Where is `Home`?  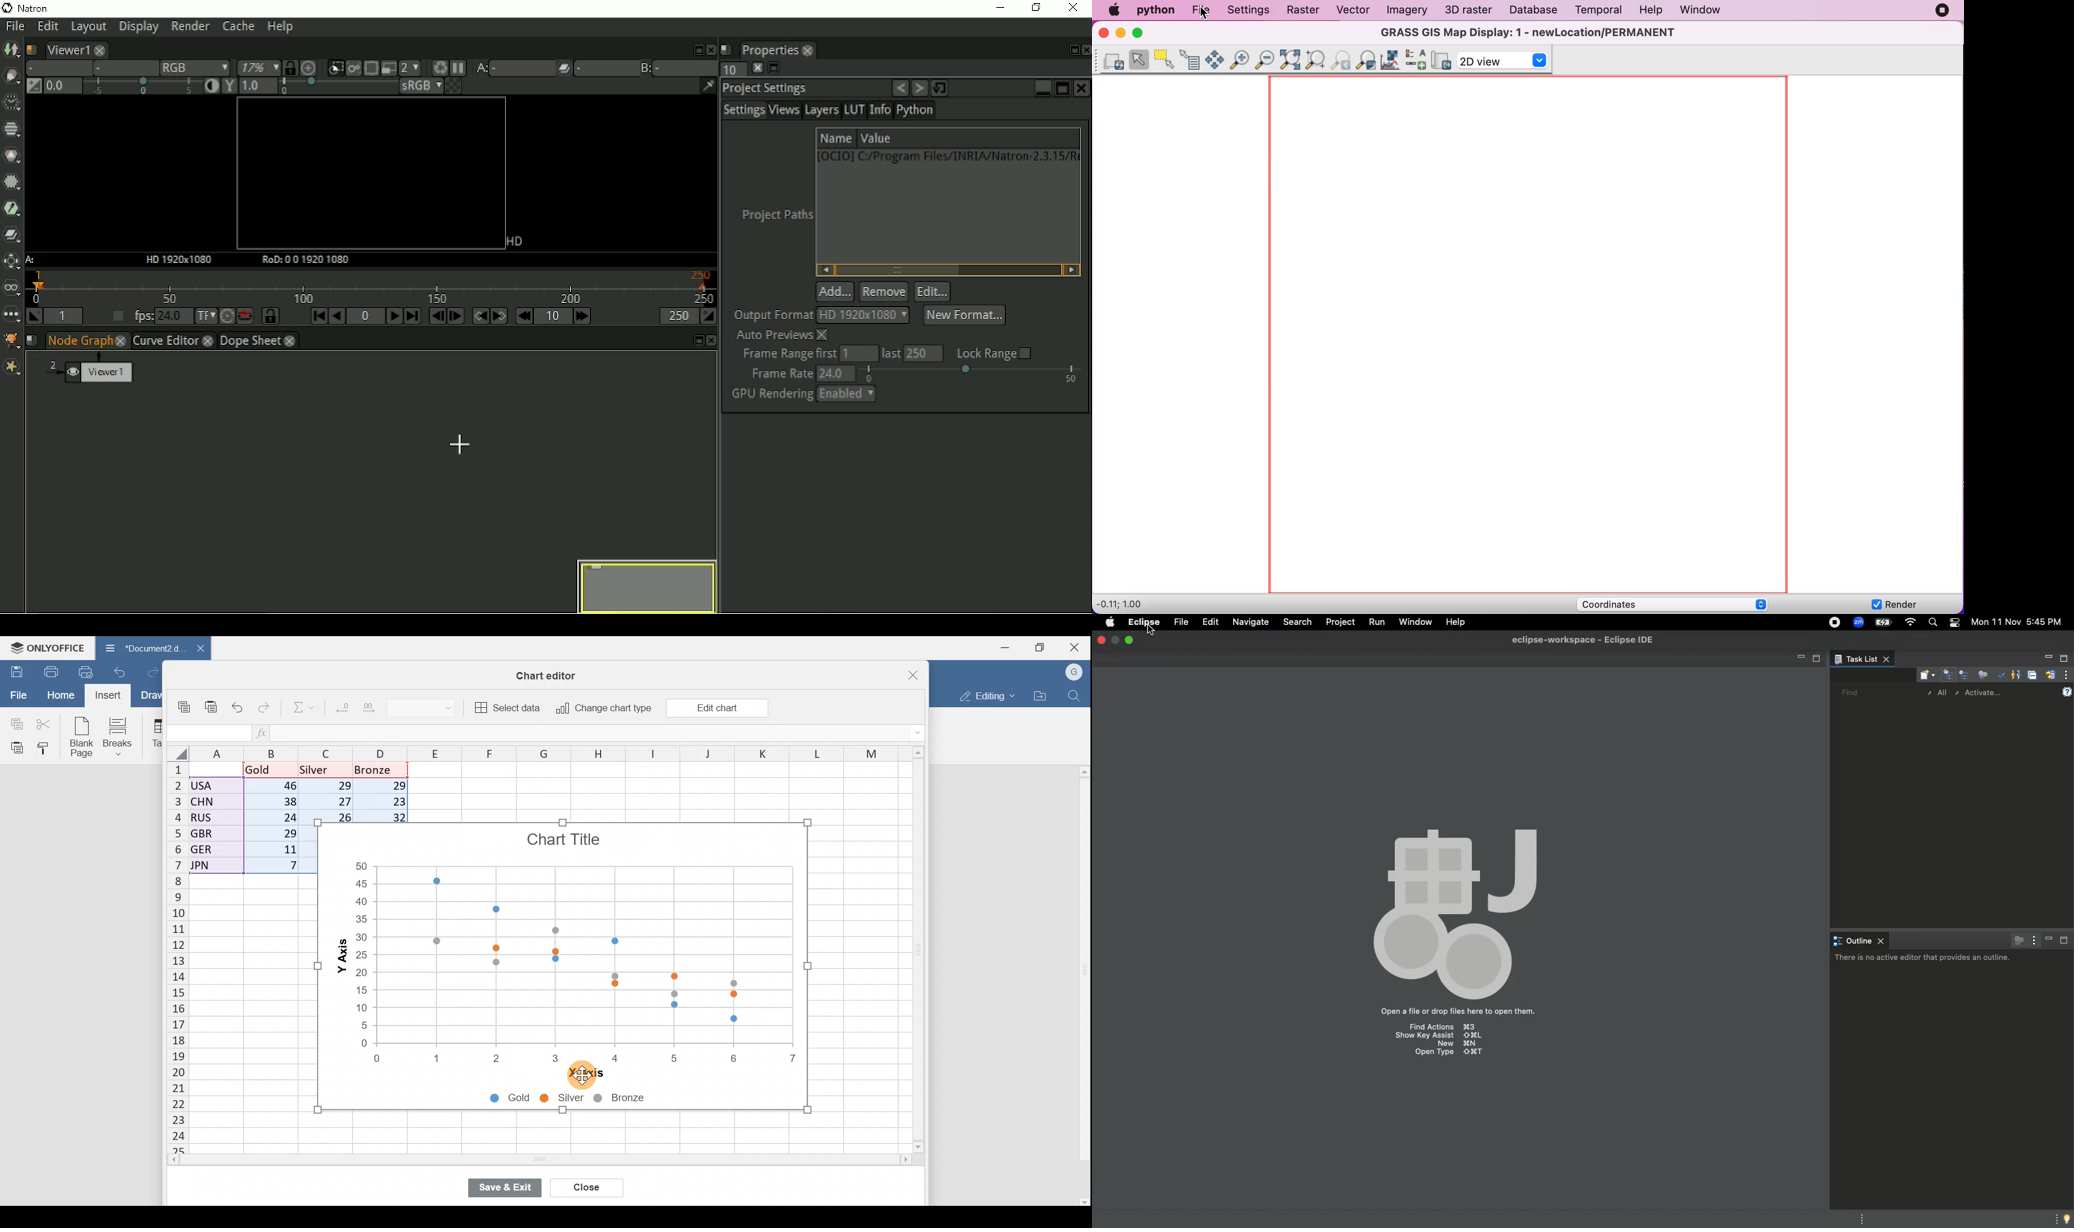 Home is located at coordinates (57, 696).